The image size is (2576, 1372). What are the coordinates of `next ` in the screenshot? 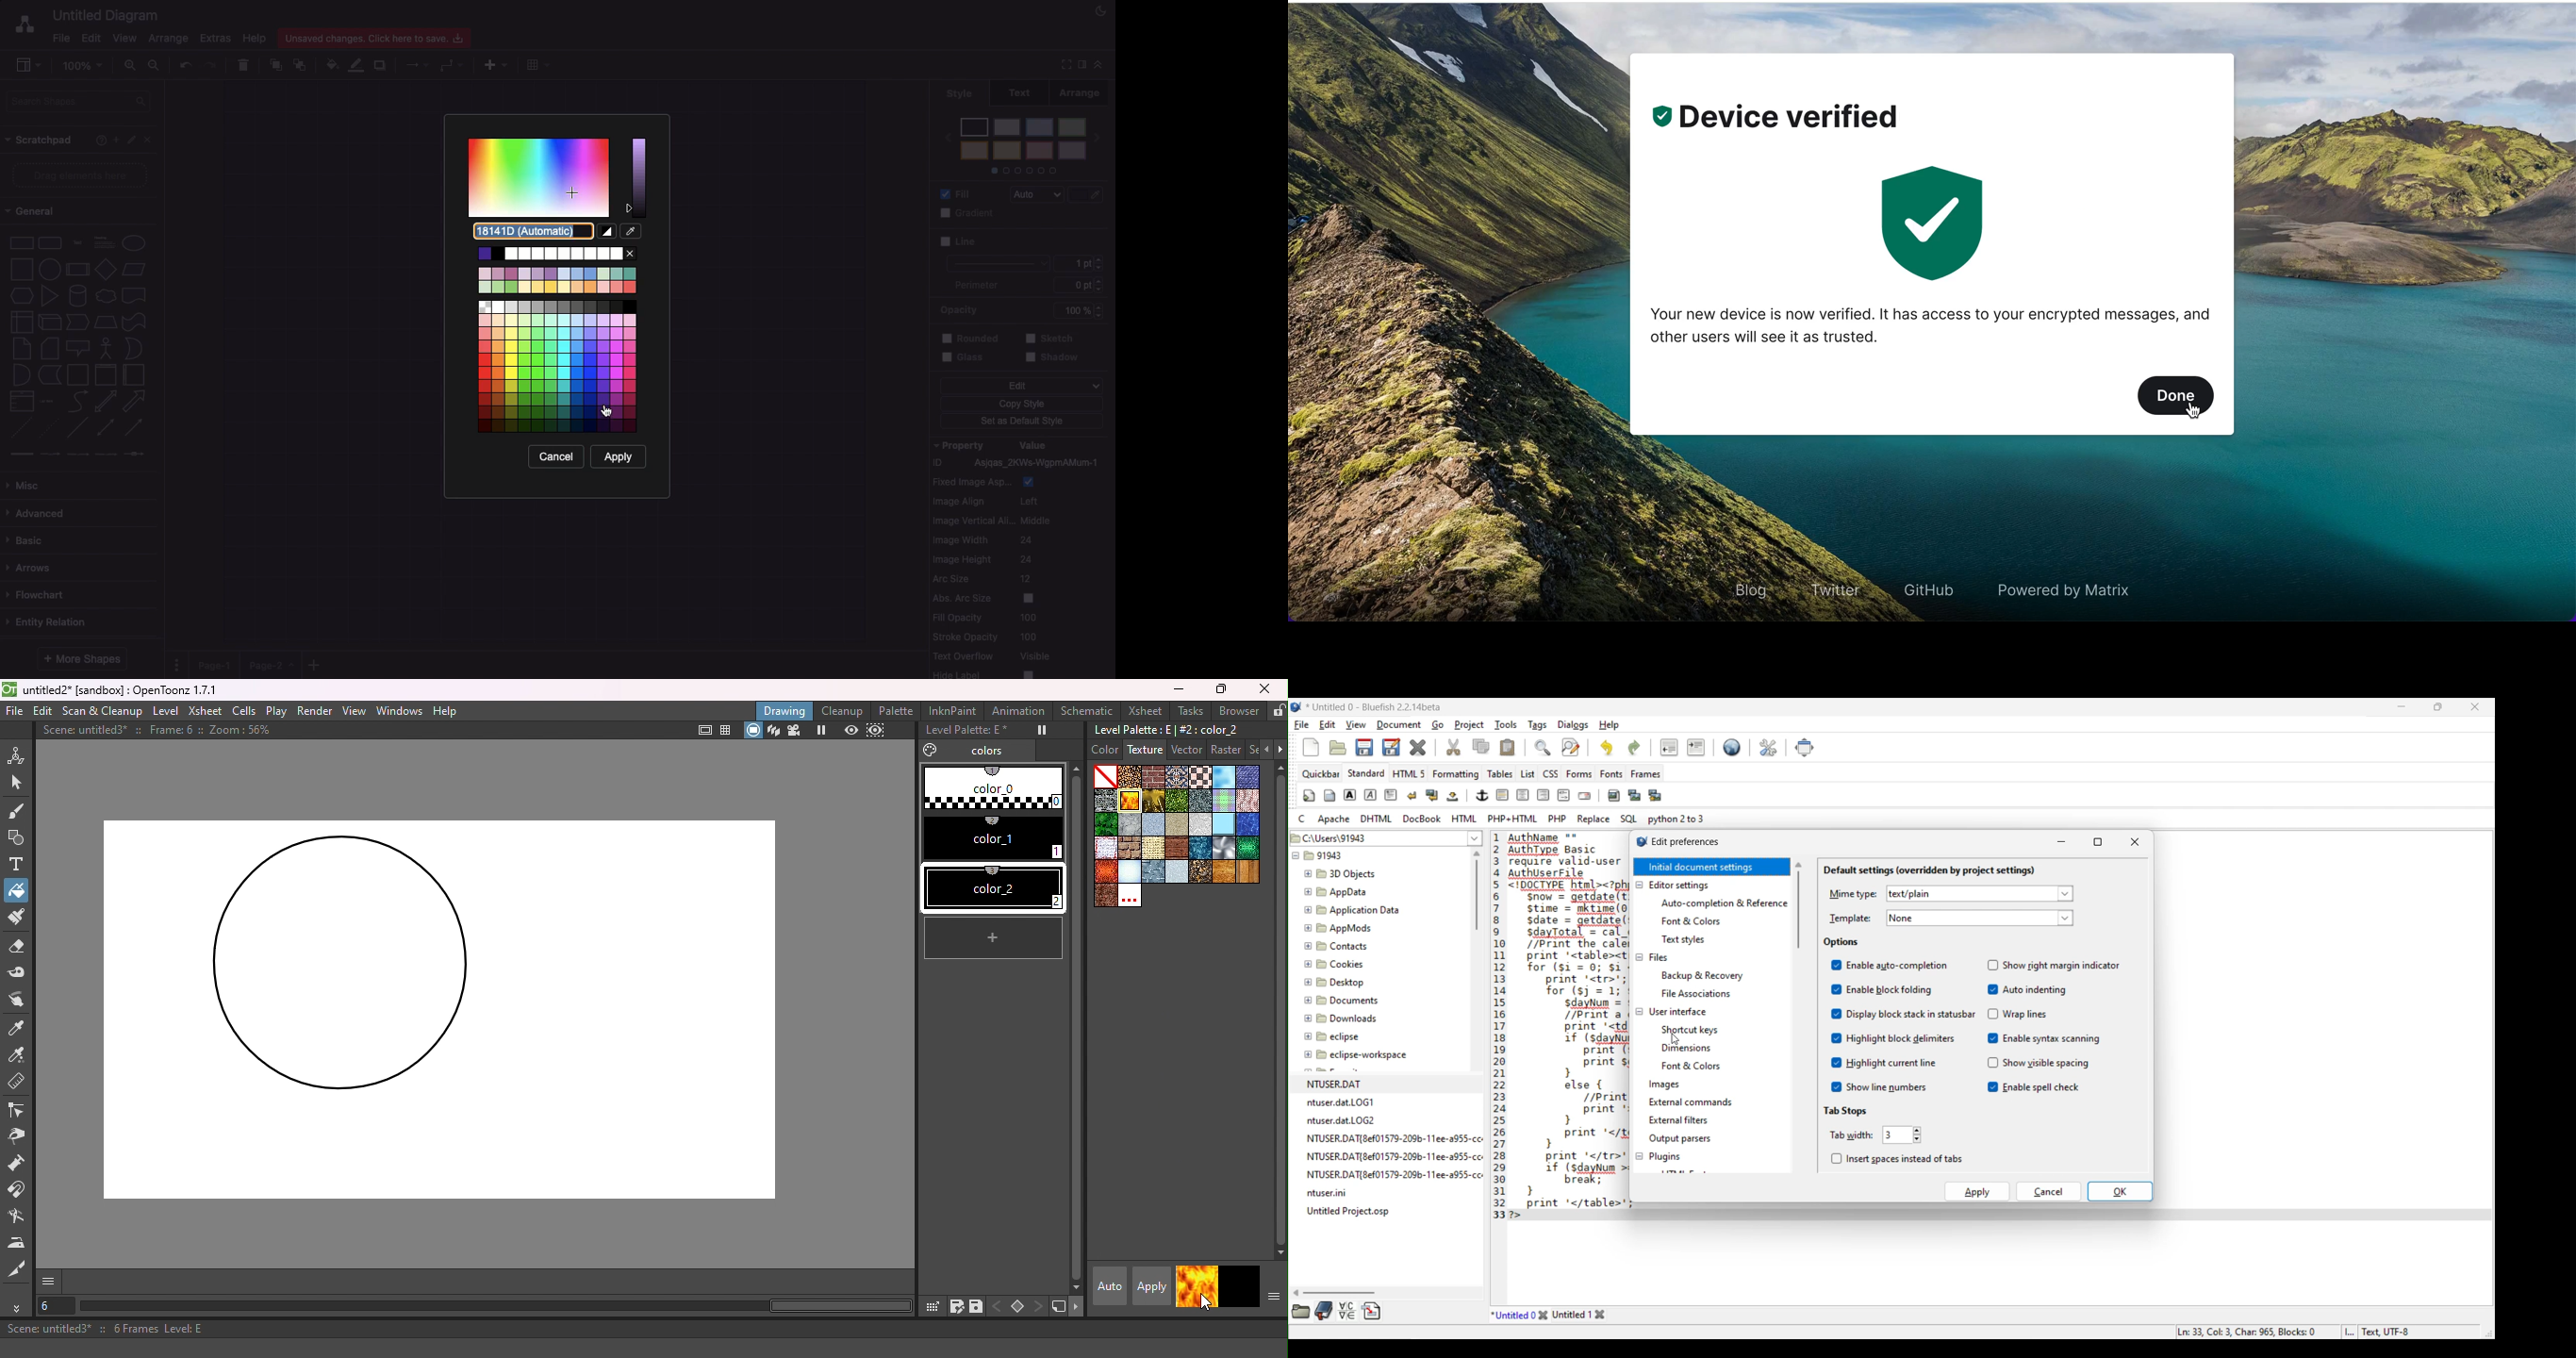 It's located at (1078, 1309).